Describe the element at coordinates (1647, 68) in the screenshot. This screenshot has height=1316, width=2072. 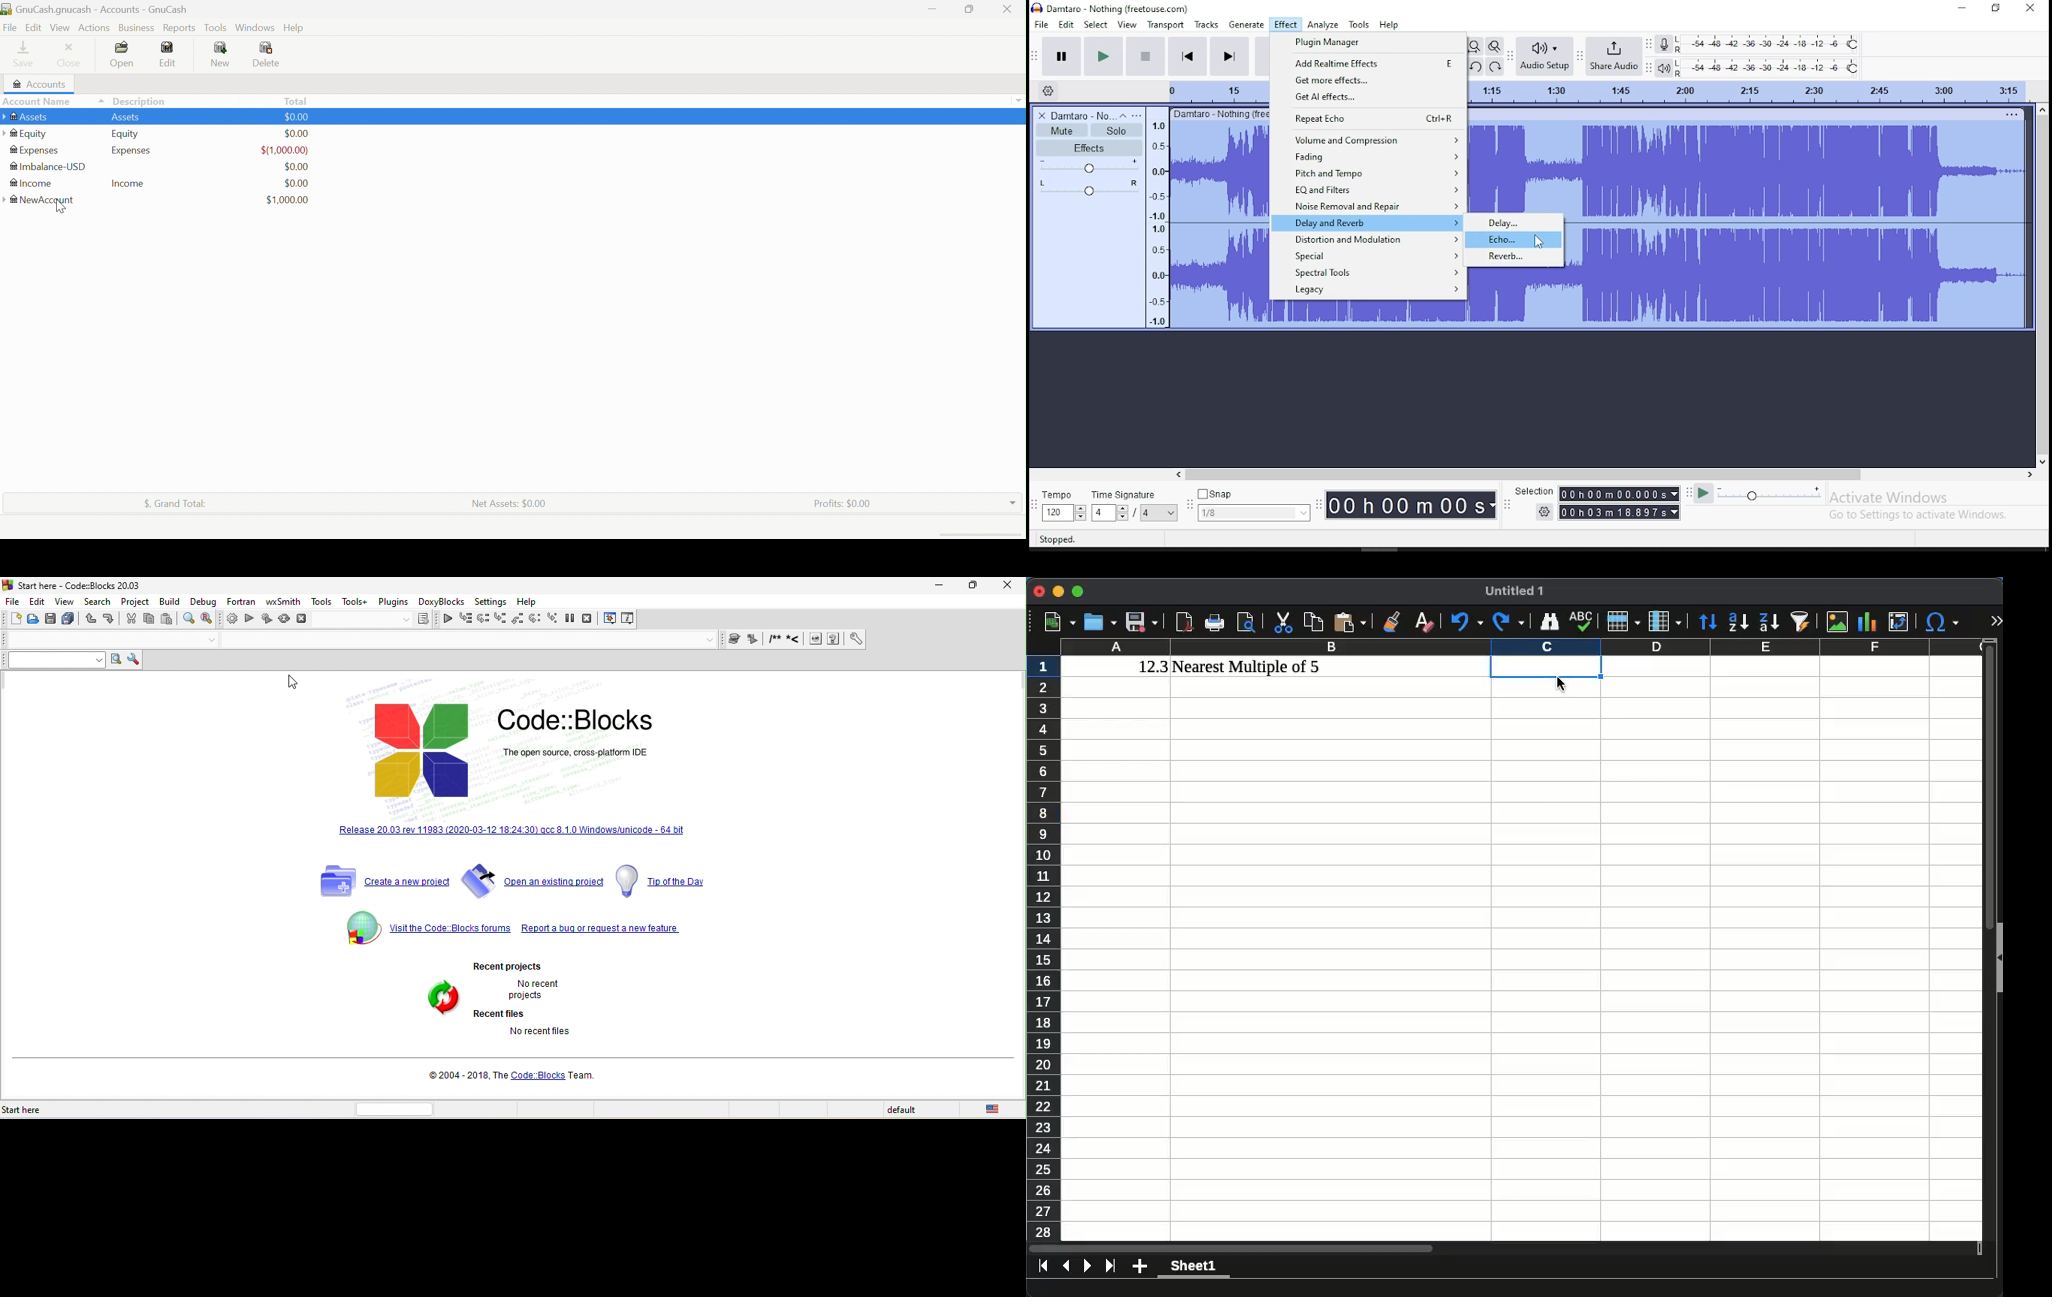
I see `` at that location.